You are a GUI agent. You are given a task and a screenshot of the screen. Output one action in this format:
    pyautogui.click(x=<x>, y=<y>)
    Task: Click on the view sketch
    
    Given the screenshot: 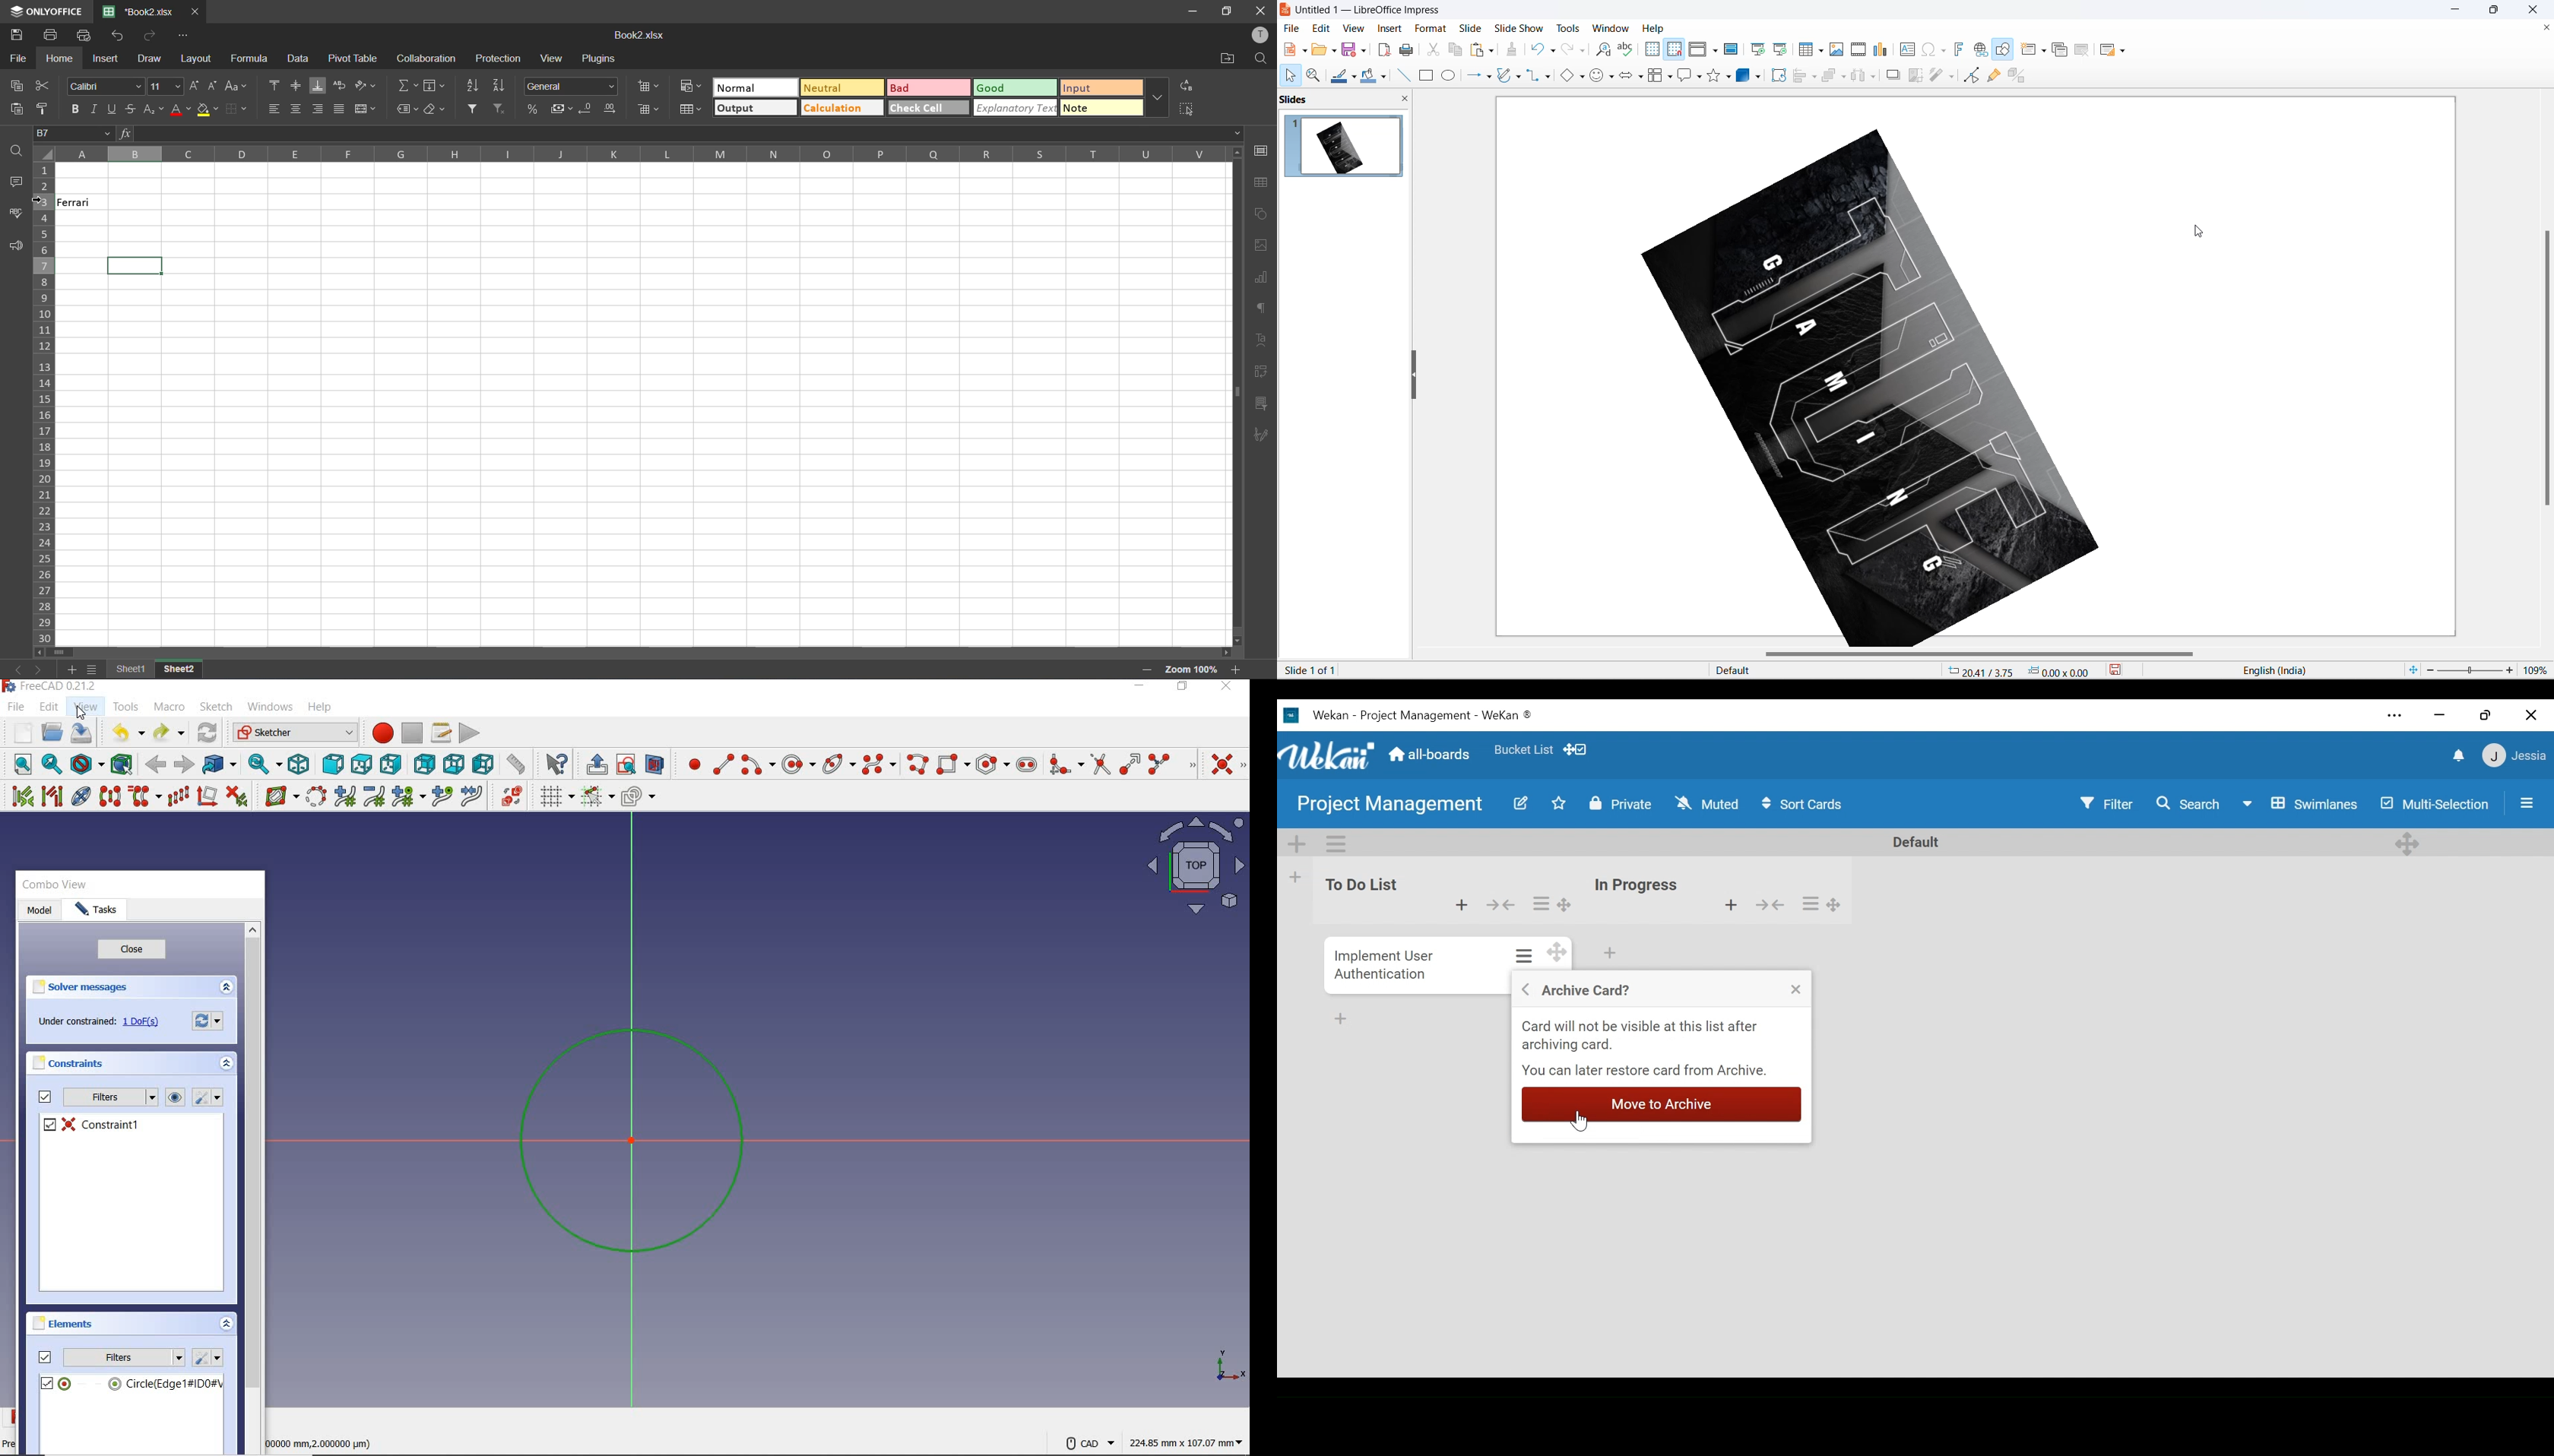 What is the action you would take?
    pyautogui.click(x=625, y=763)
    